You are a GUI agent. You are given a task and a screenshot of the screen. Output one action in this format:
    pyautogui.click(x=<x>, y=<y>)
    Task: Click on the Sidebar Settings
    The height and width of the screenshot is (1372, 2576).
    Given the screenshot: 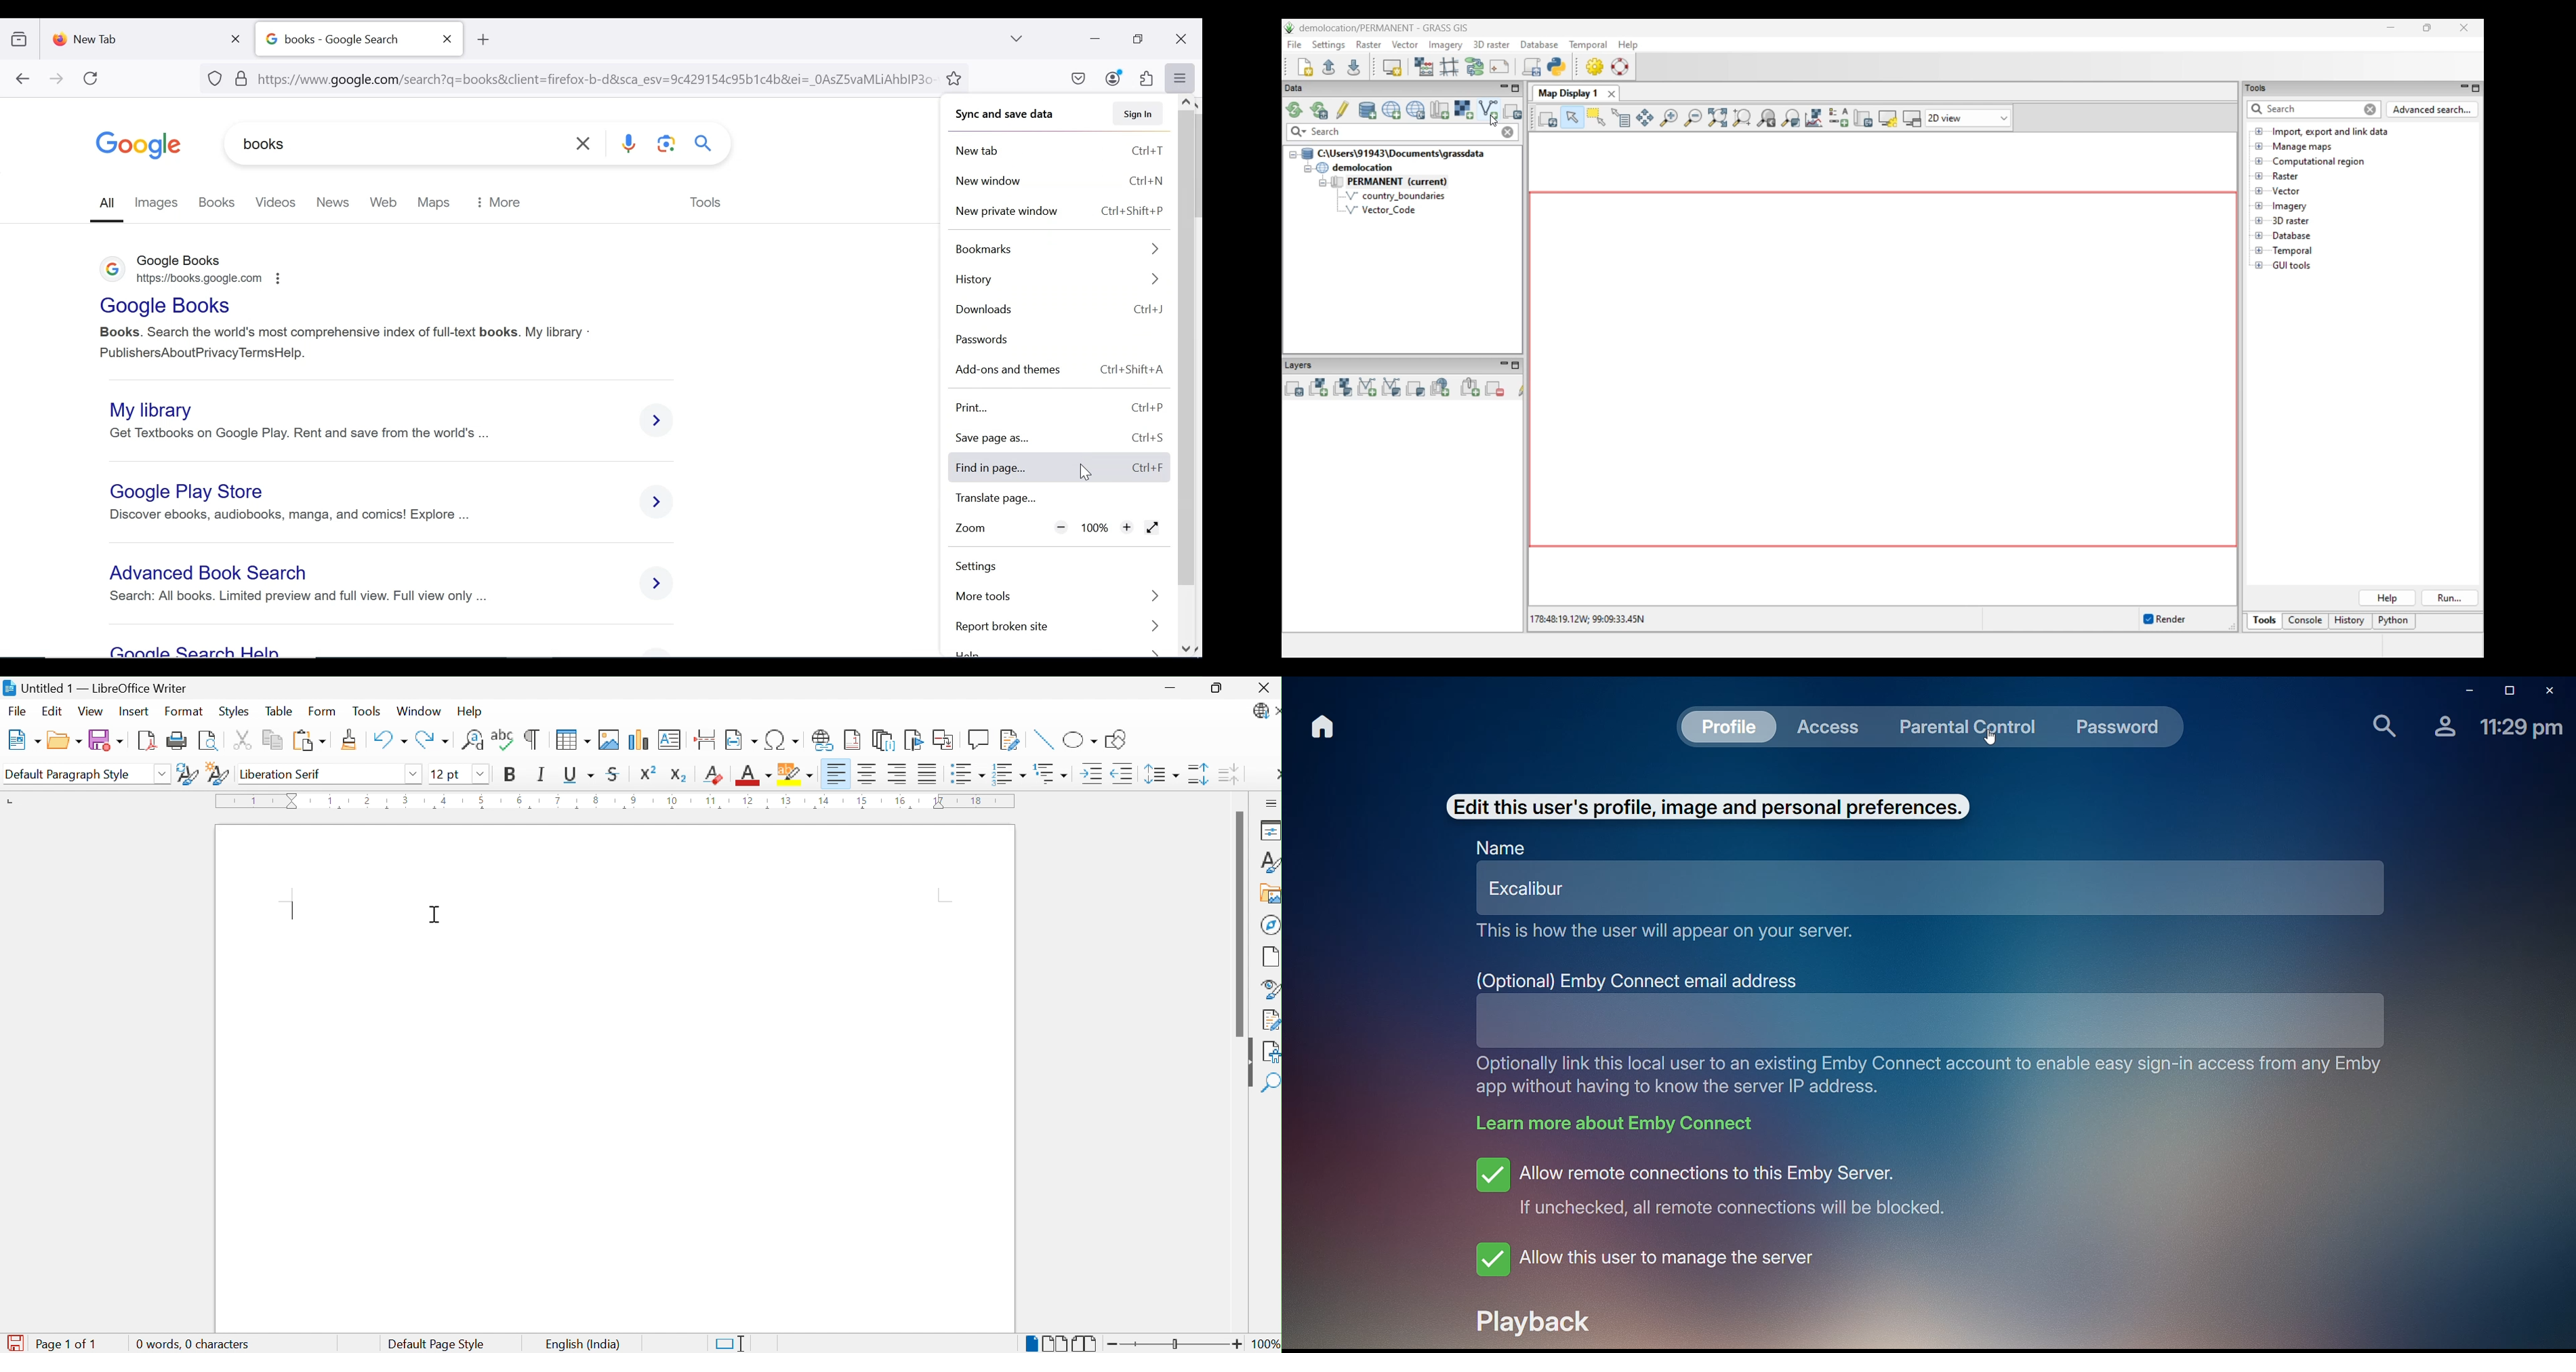 What is the action you would take?
    pyautogui.click(x=1271, y=803)
    